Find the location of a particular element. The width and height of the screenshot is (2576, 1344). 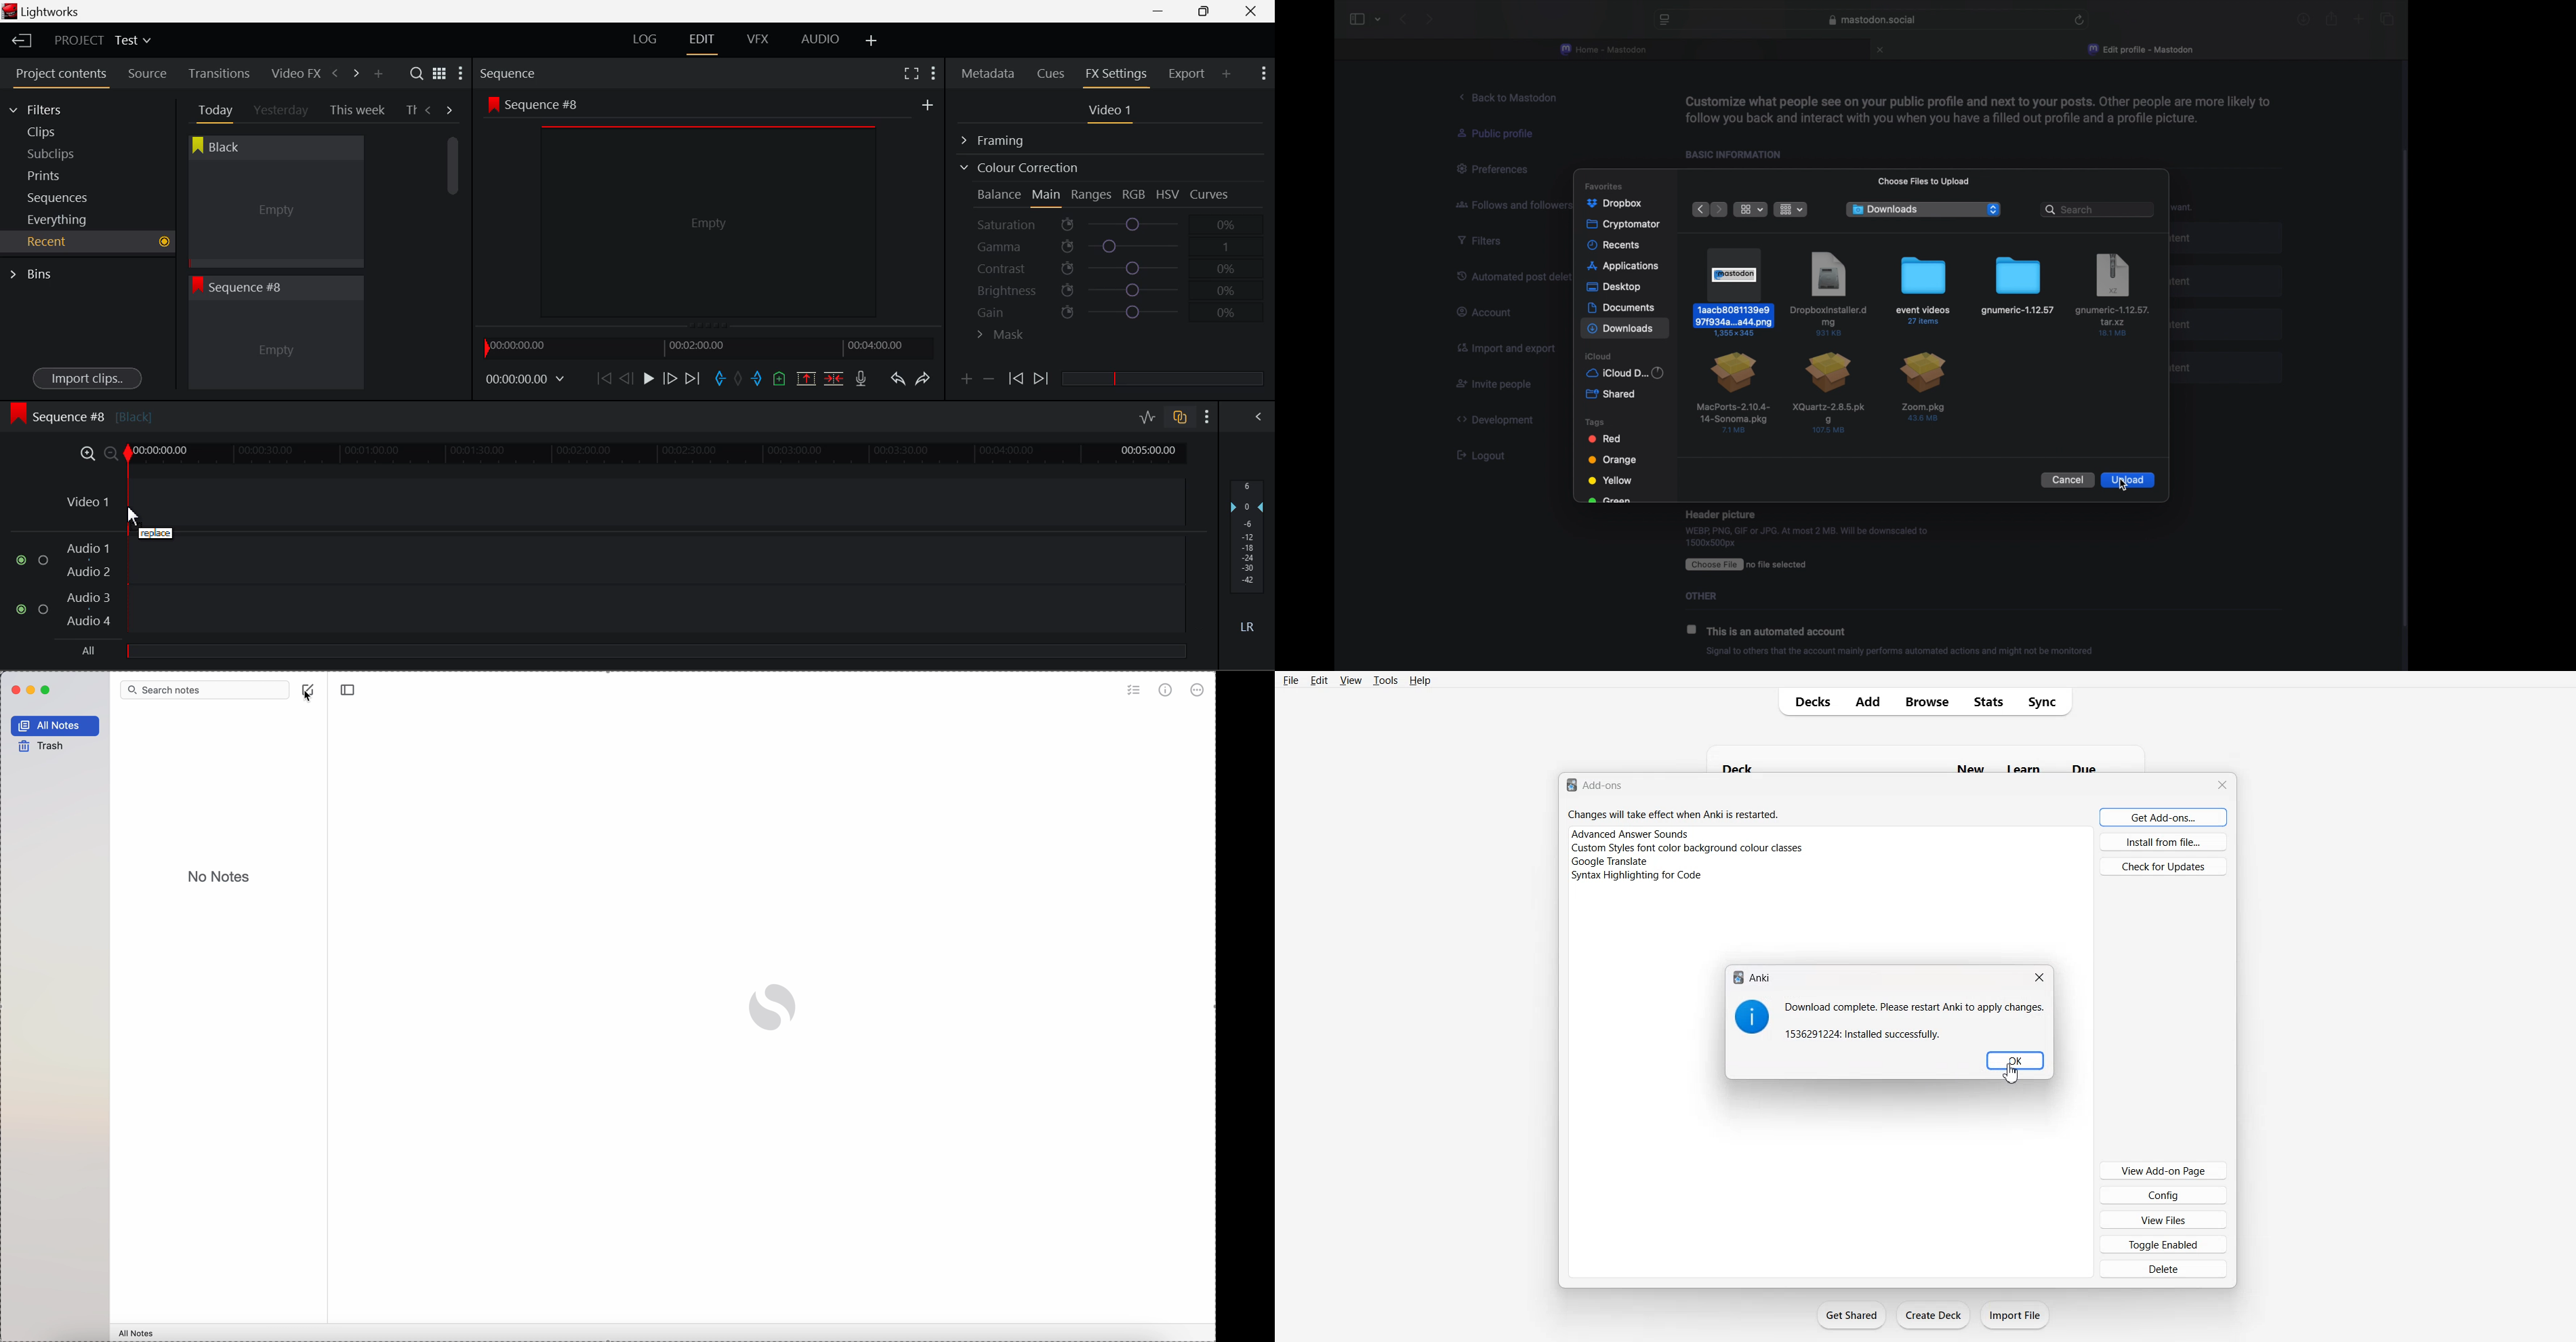

Show Settings is located at coordinates (933, 71).